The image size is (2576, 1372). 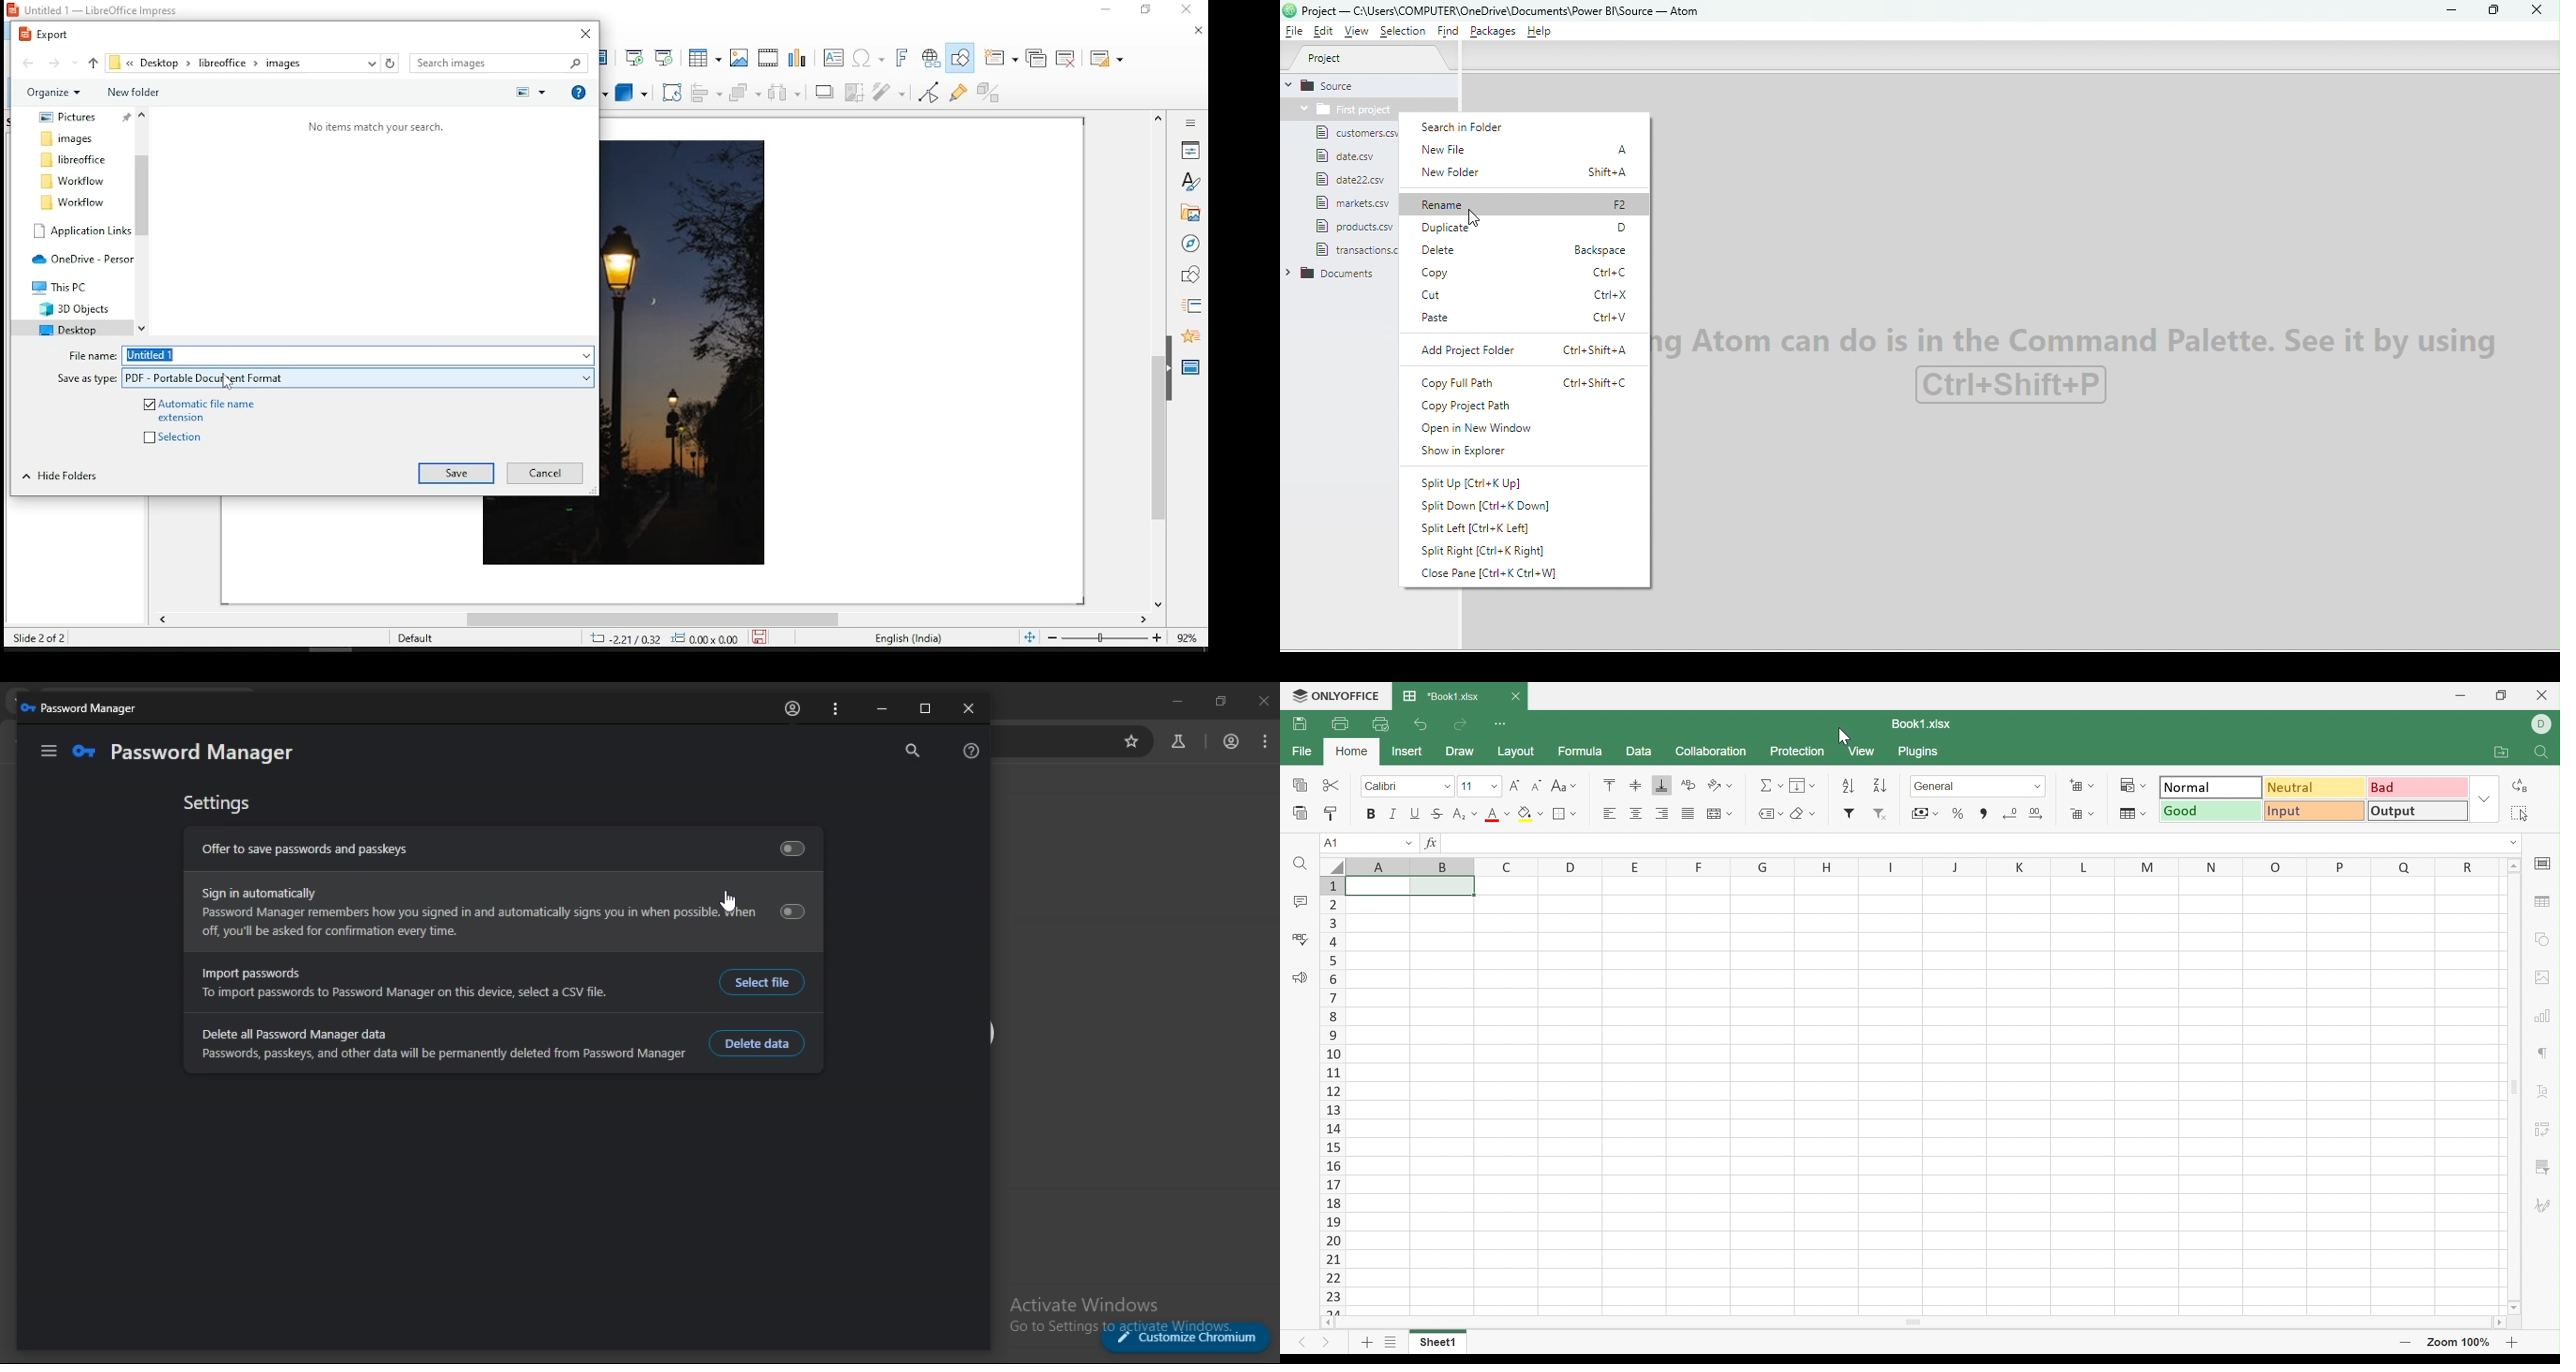 What do you see at coordinates (132, 92) in the screenshot?
I see `new folder` at bounding box center [132, 92].